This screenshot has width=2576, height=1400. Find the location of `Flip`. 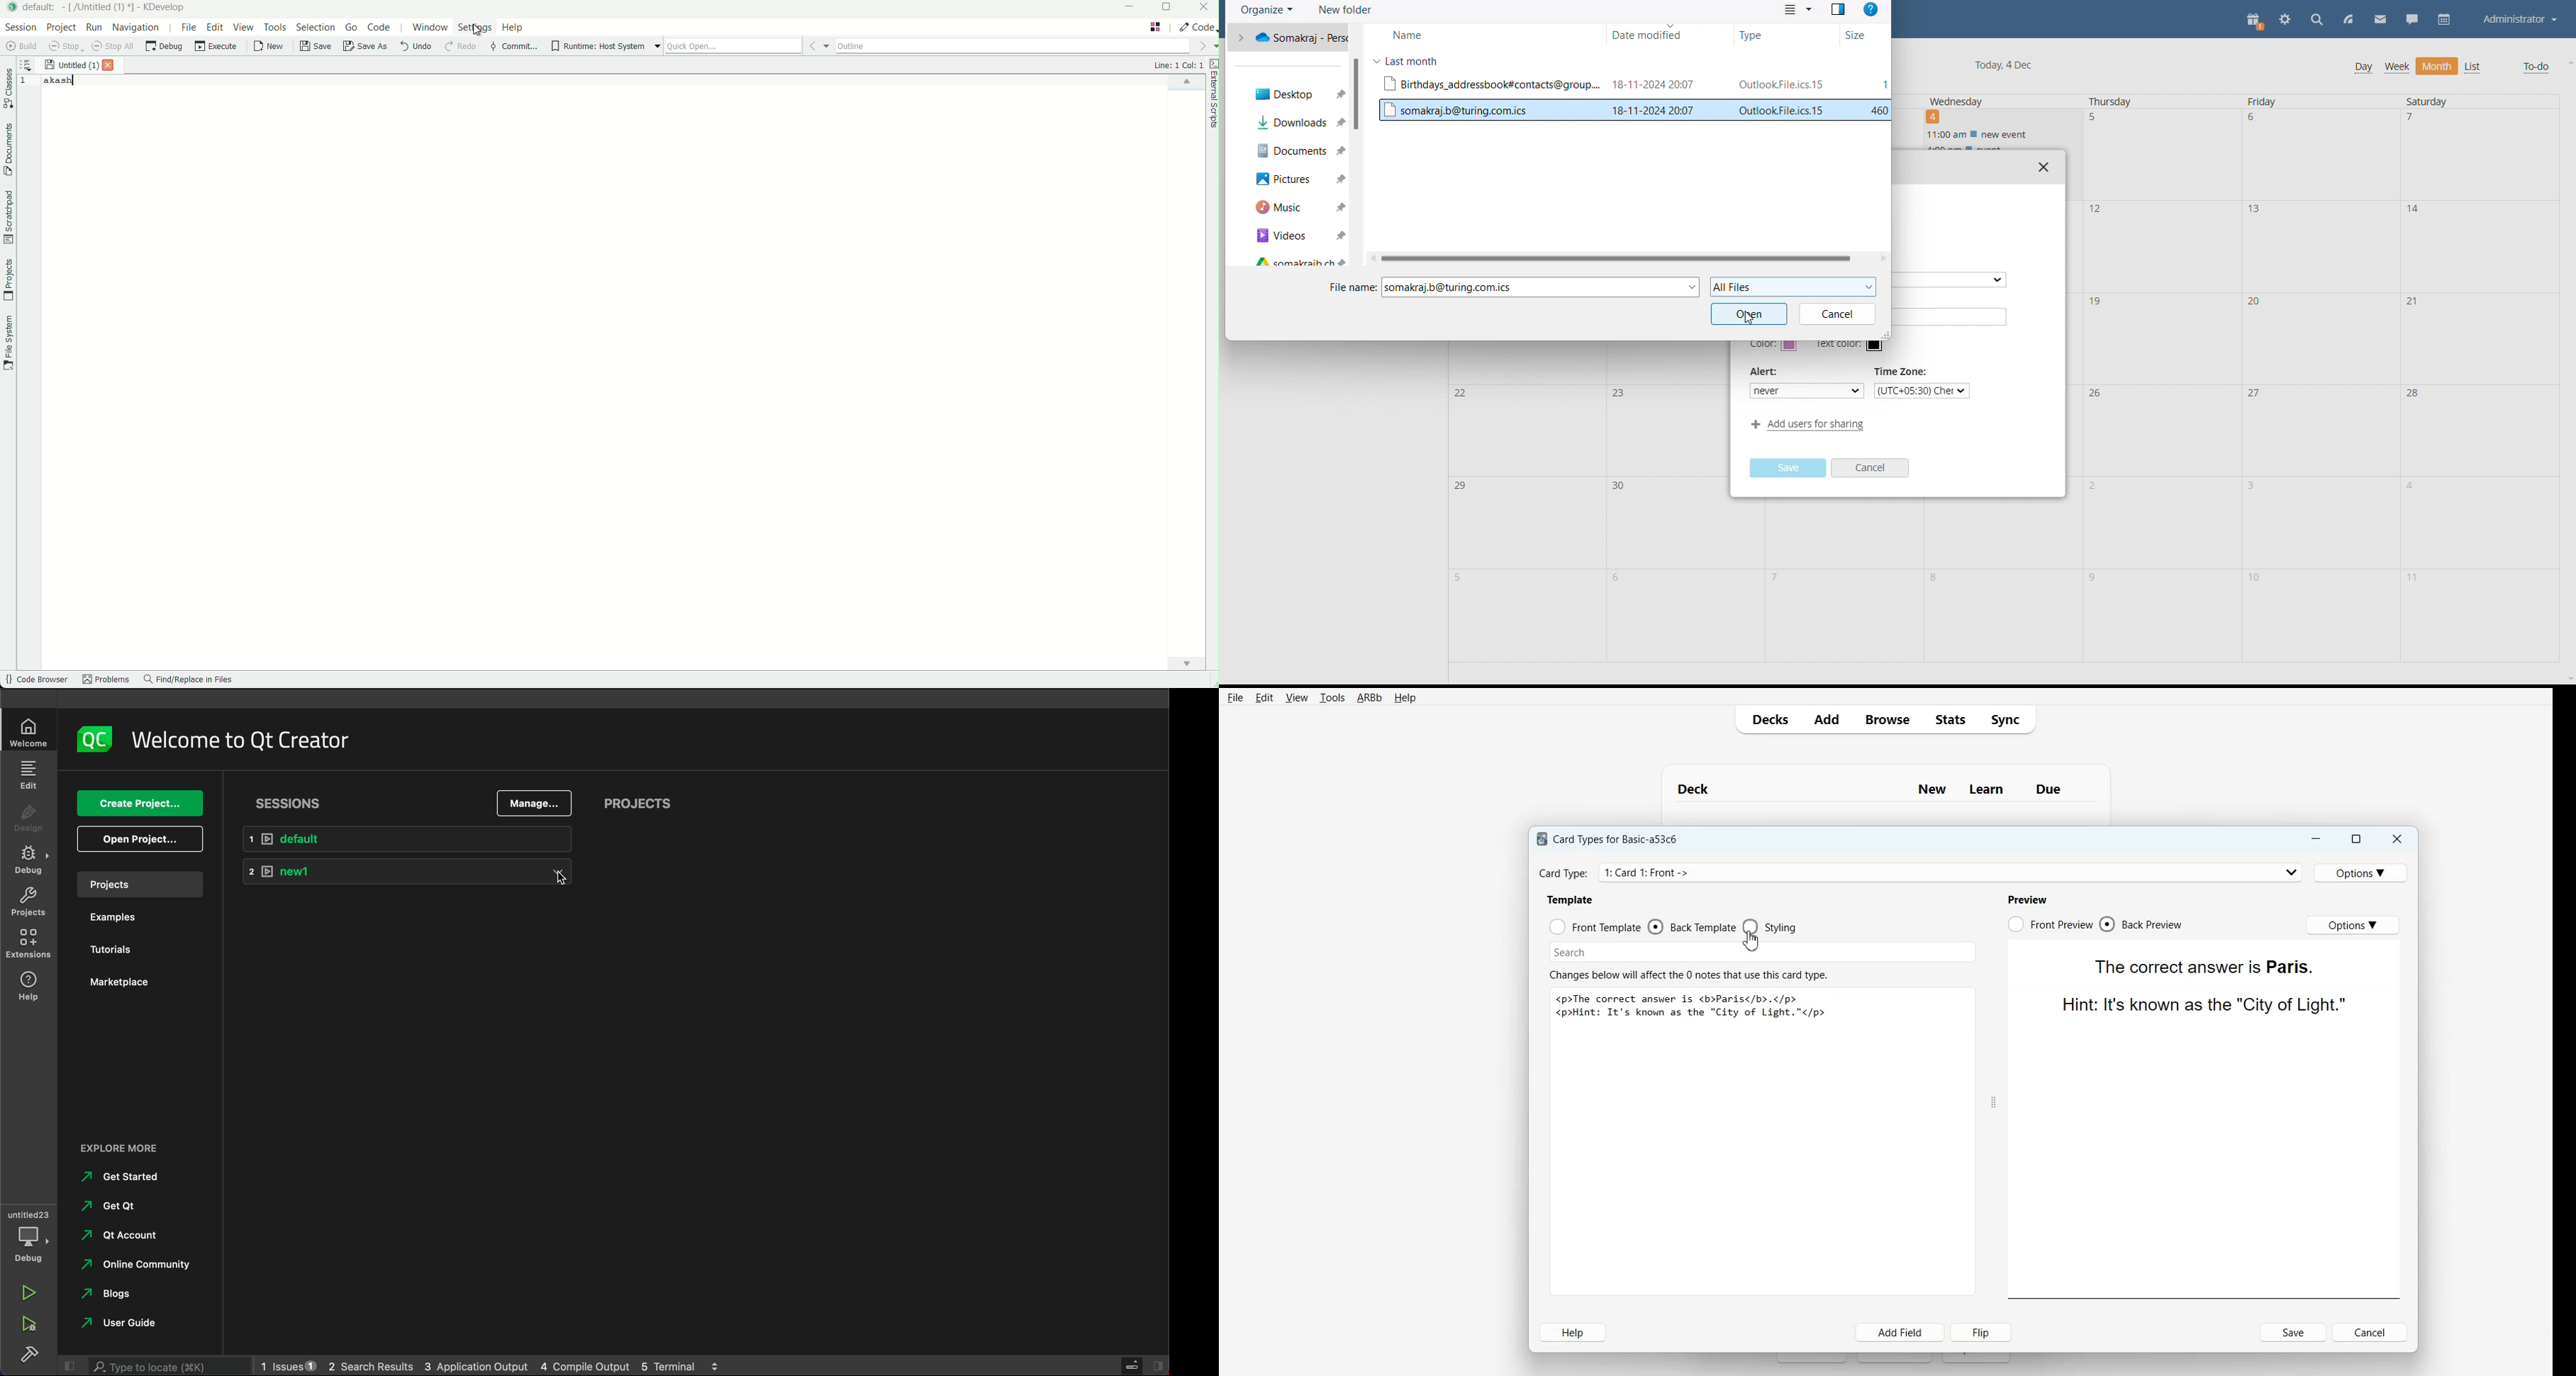

Flip is located at coordinates (1984, 1332).